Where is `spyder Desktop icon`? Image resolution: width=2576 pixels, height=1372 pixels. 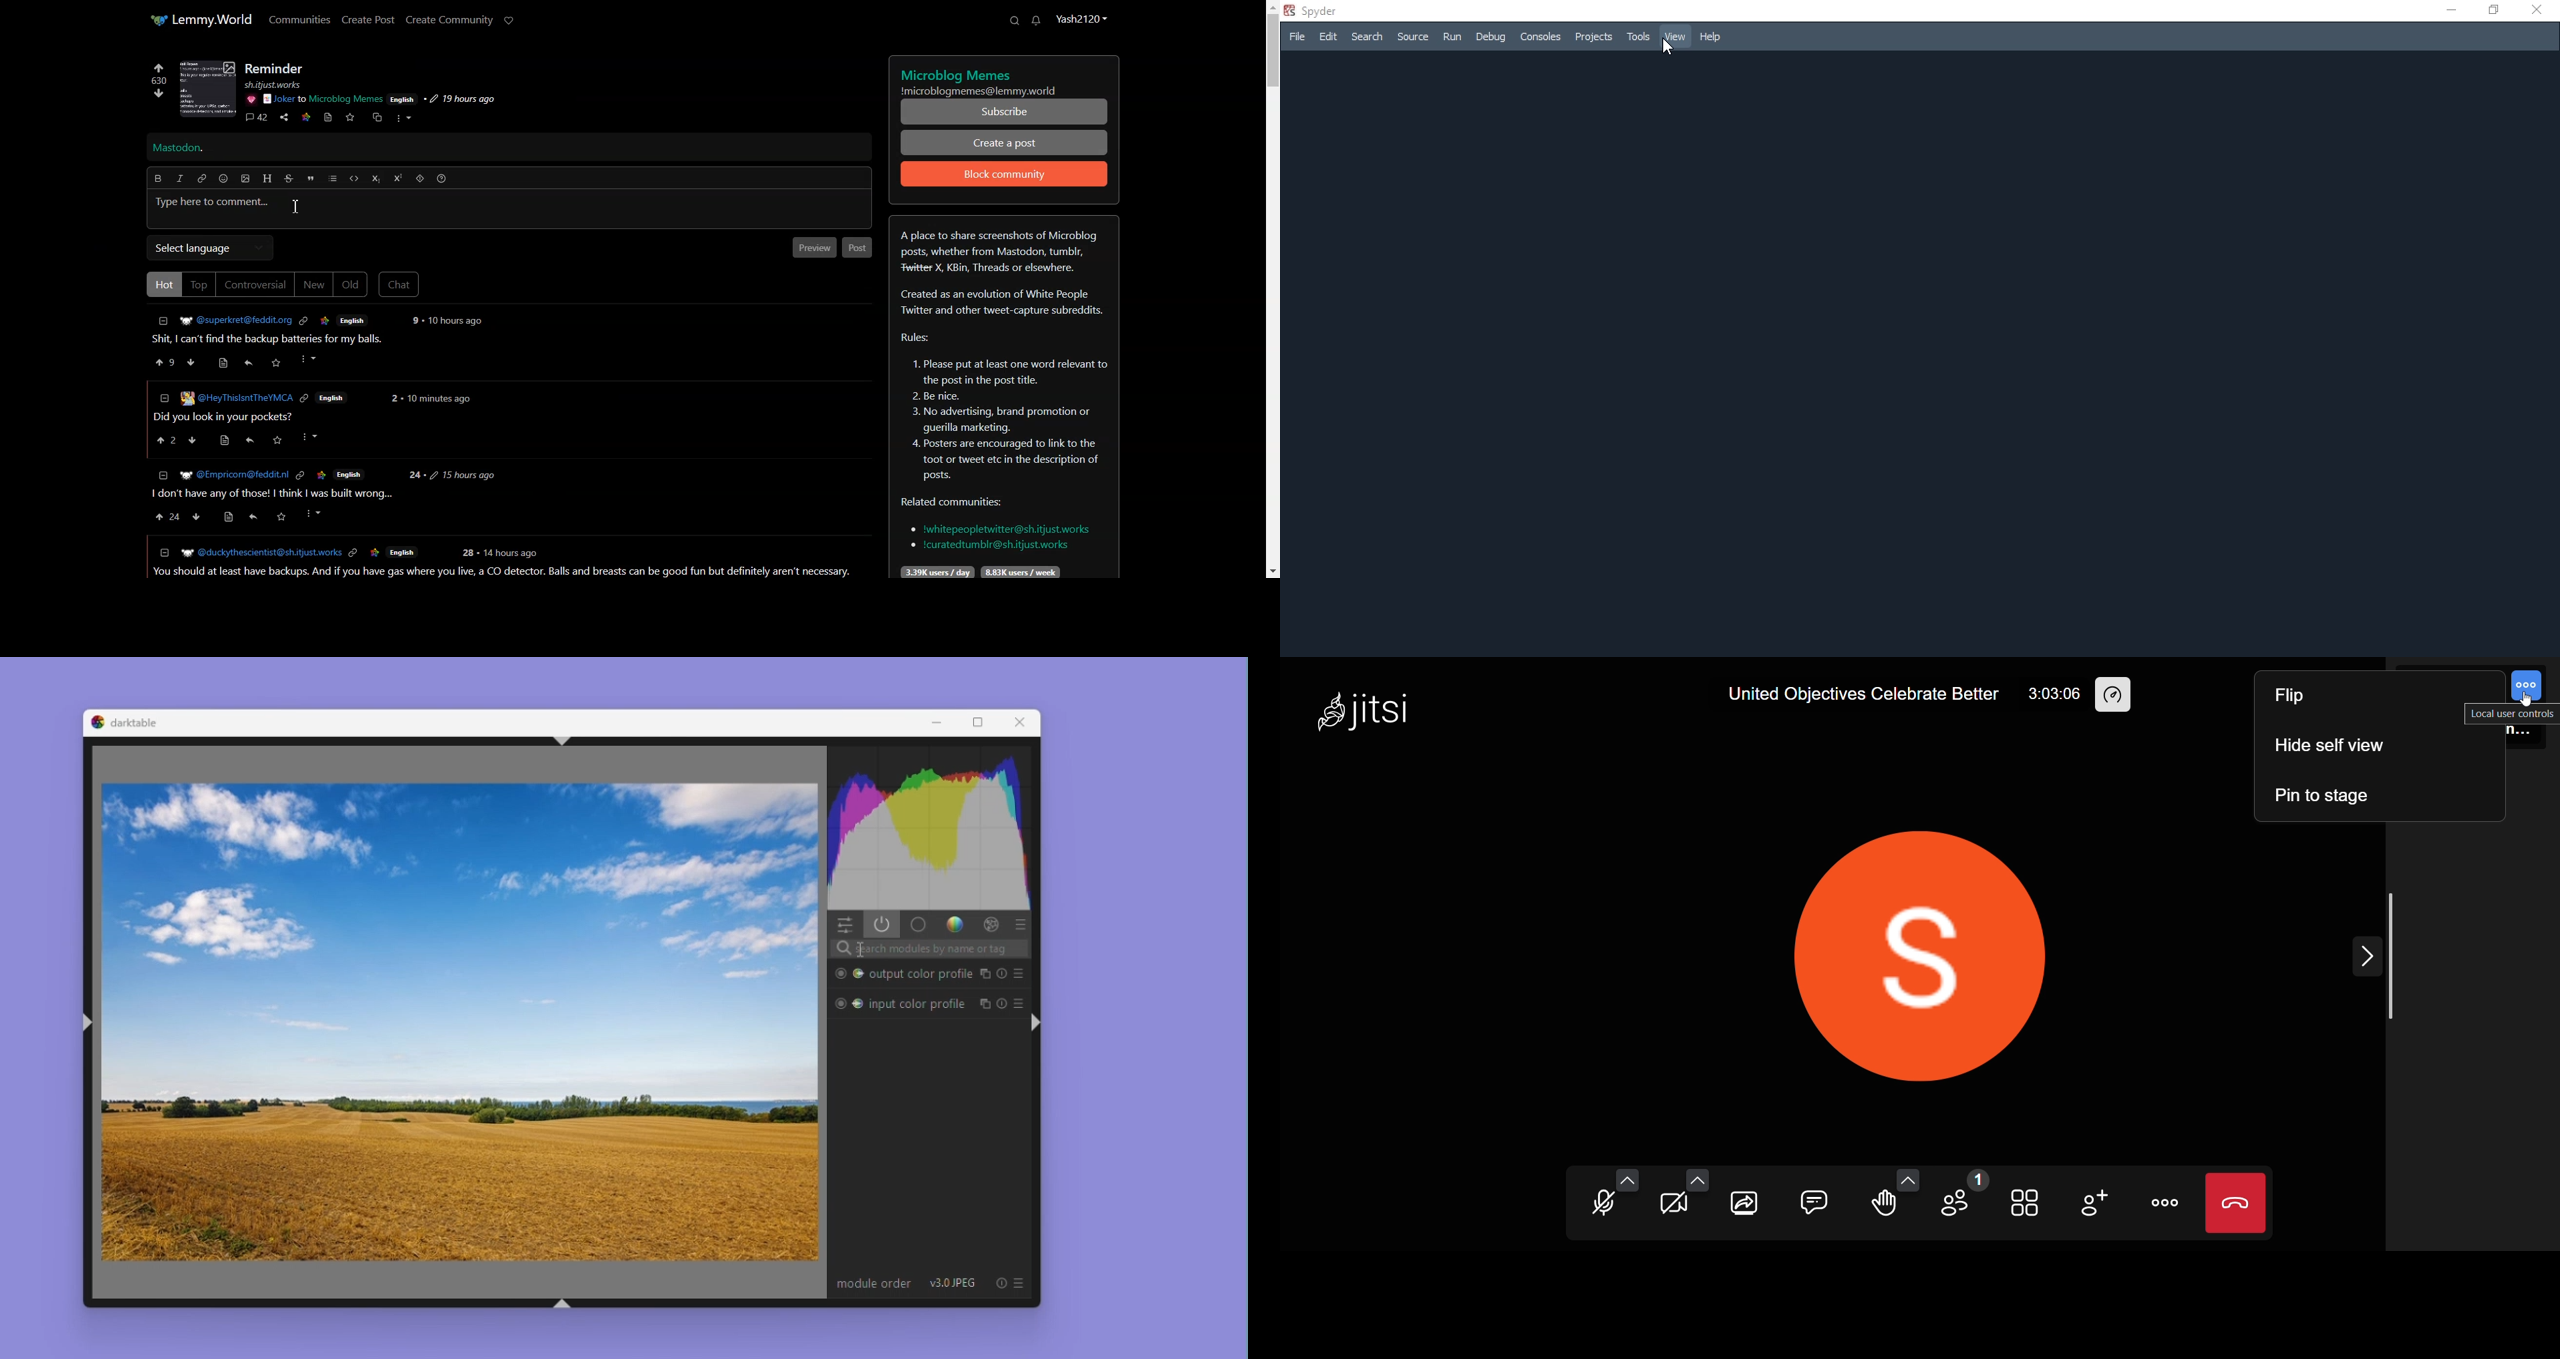
spyder Desktop icon is located at coordinates (1314, 9).